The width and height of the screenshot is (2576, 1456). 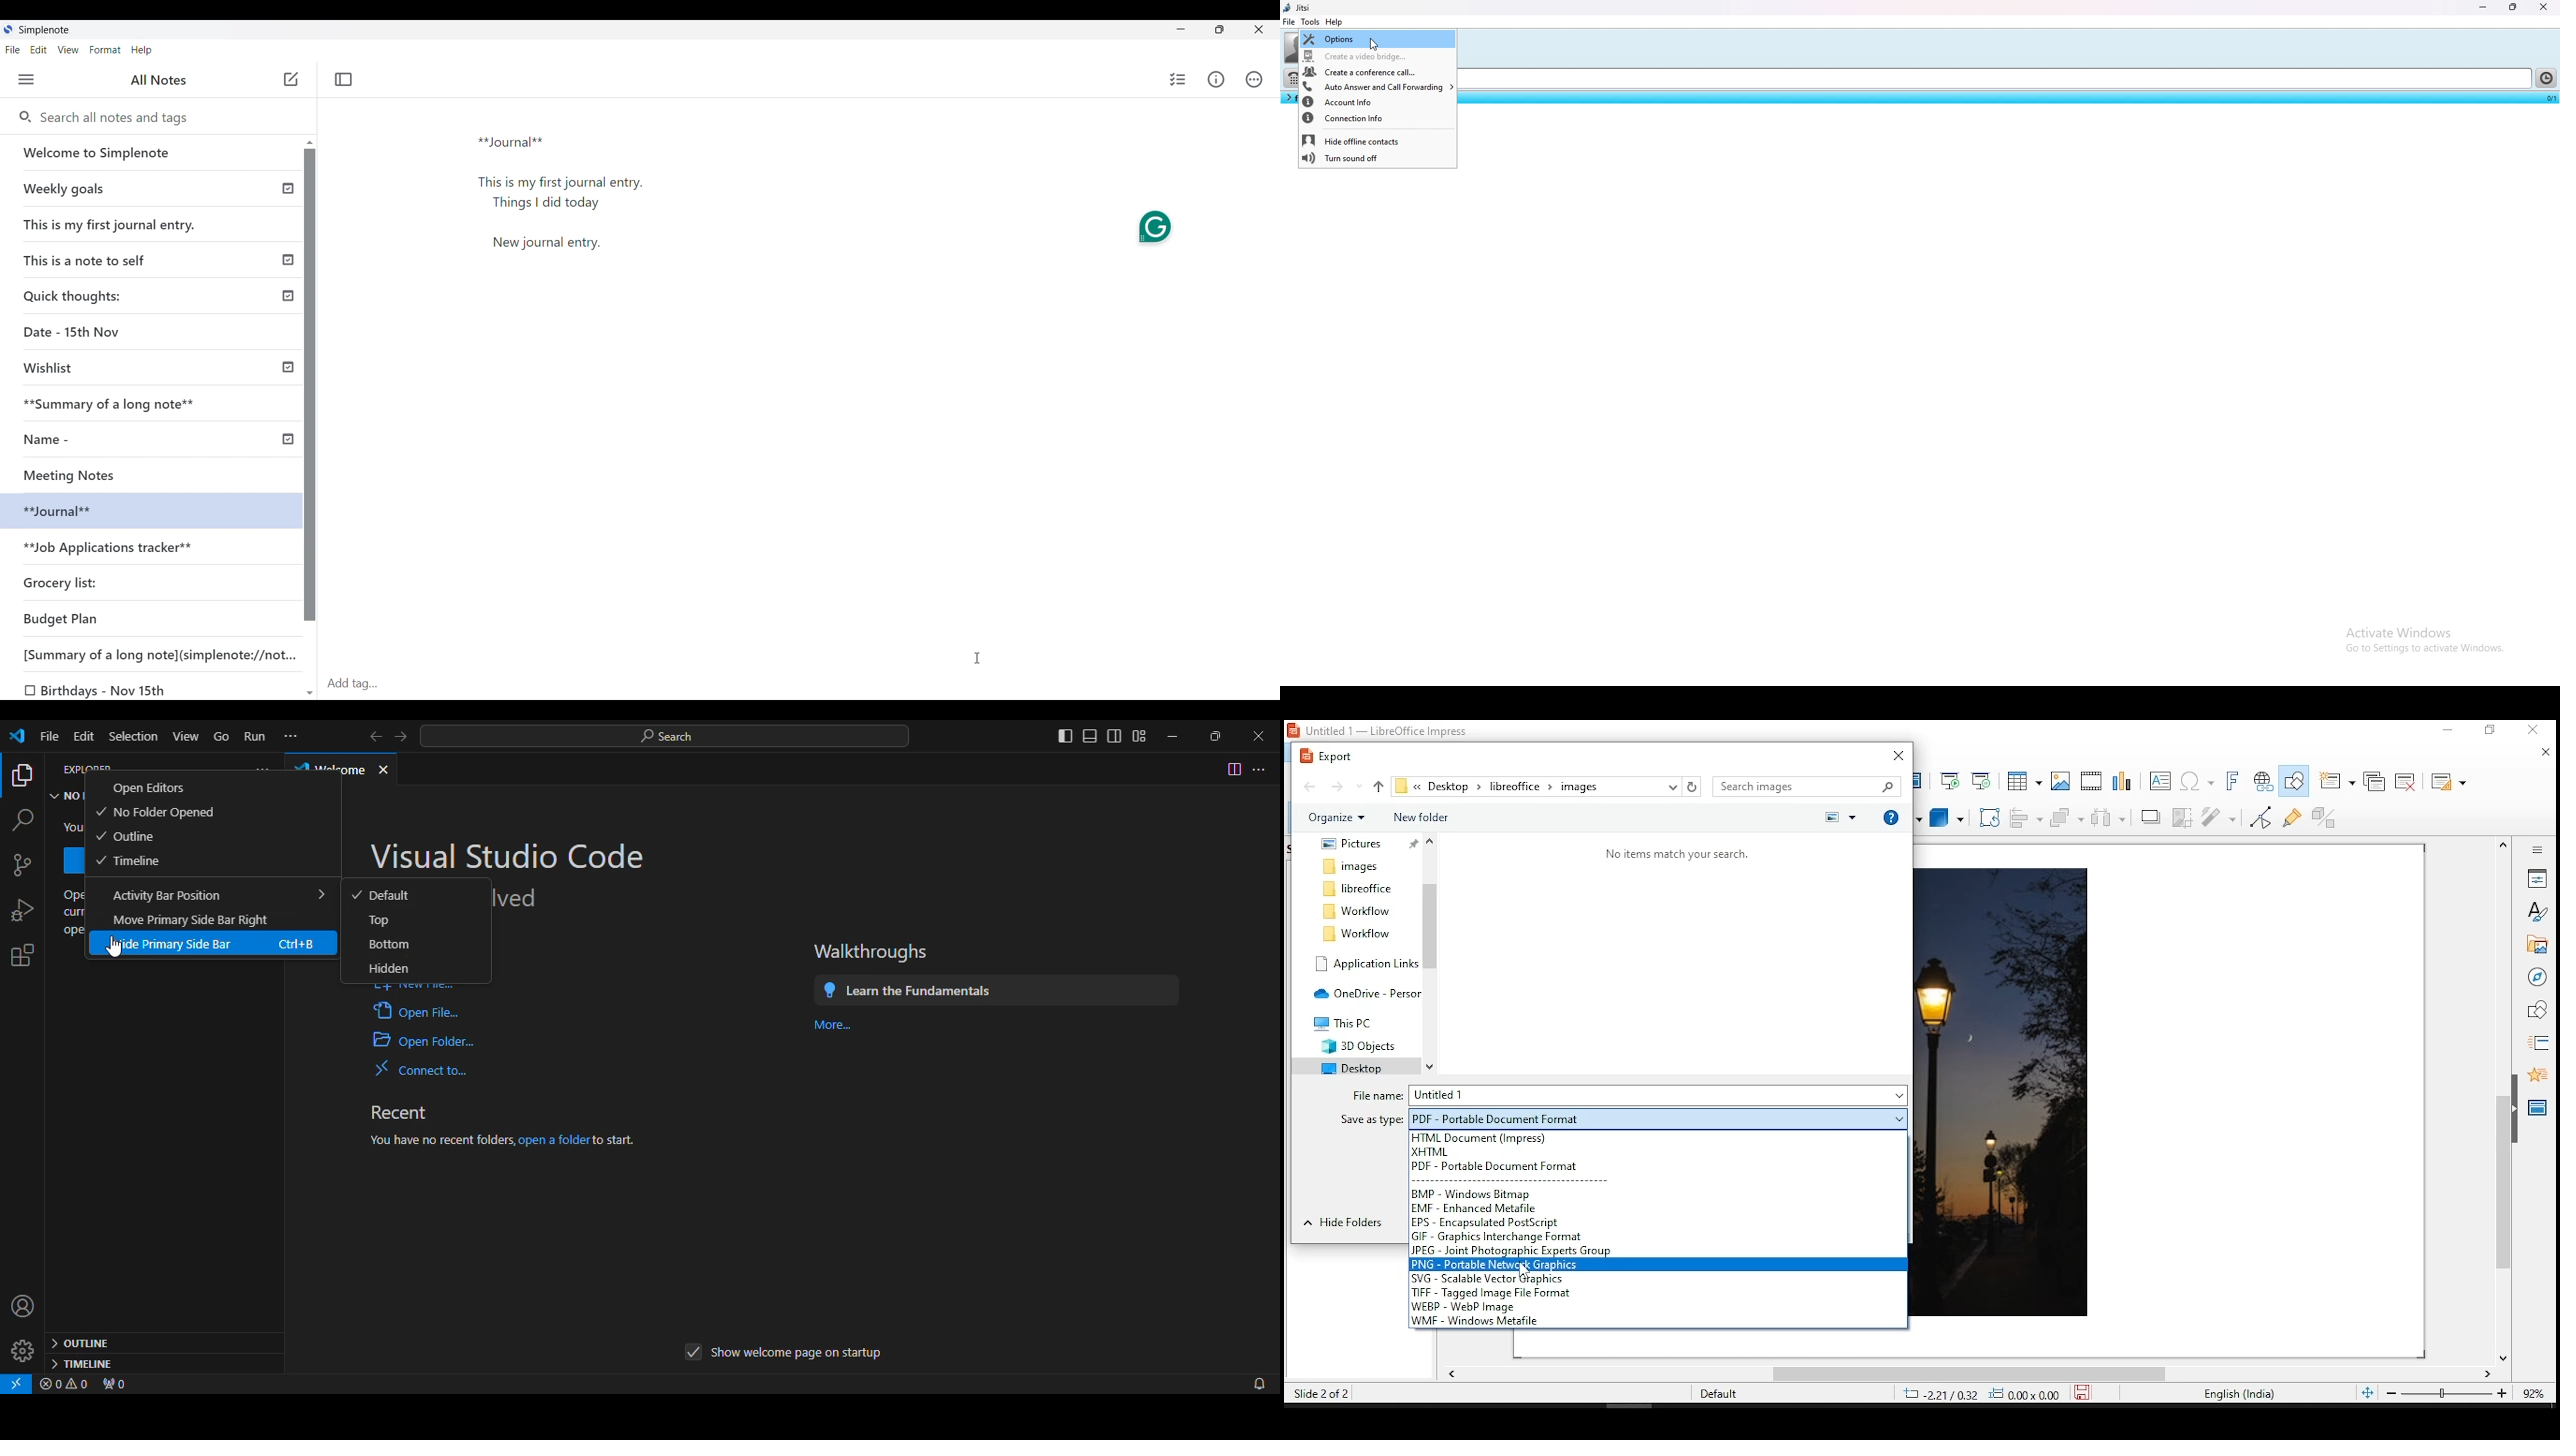 I want to click on folder, so click(x=1366, y=963).